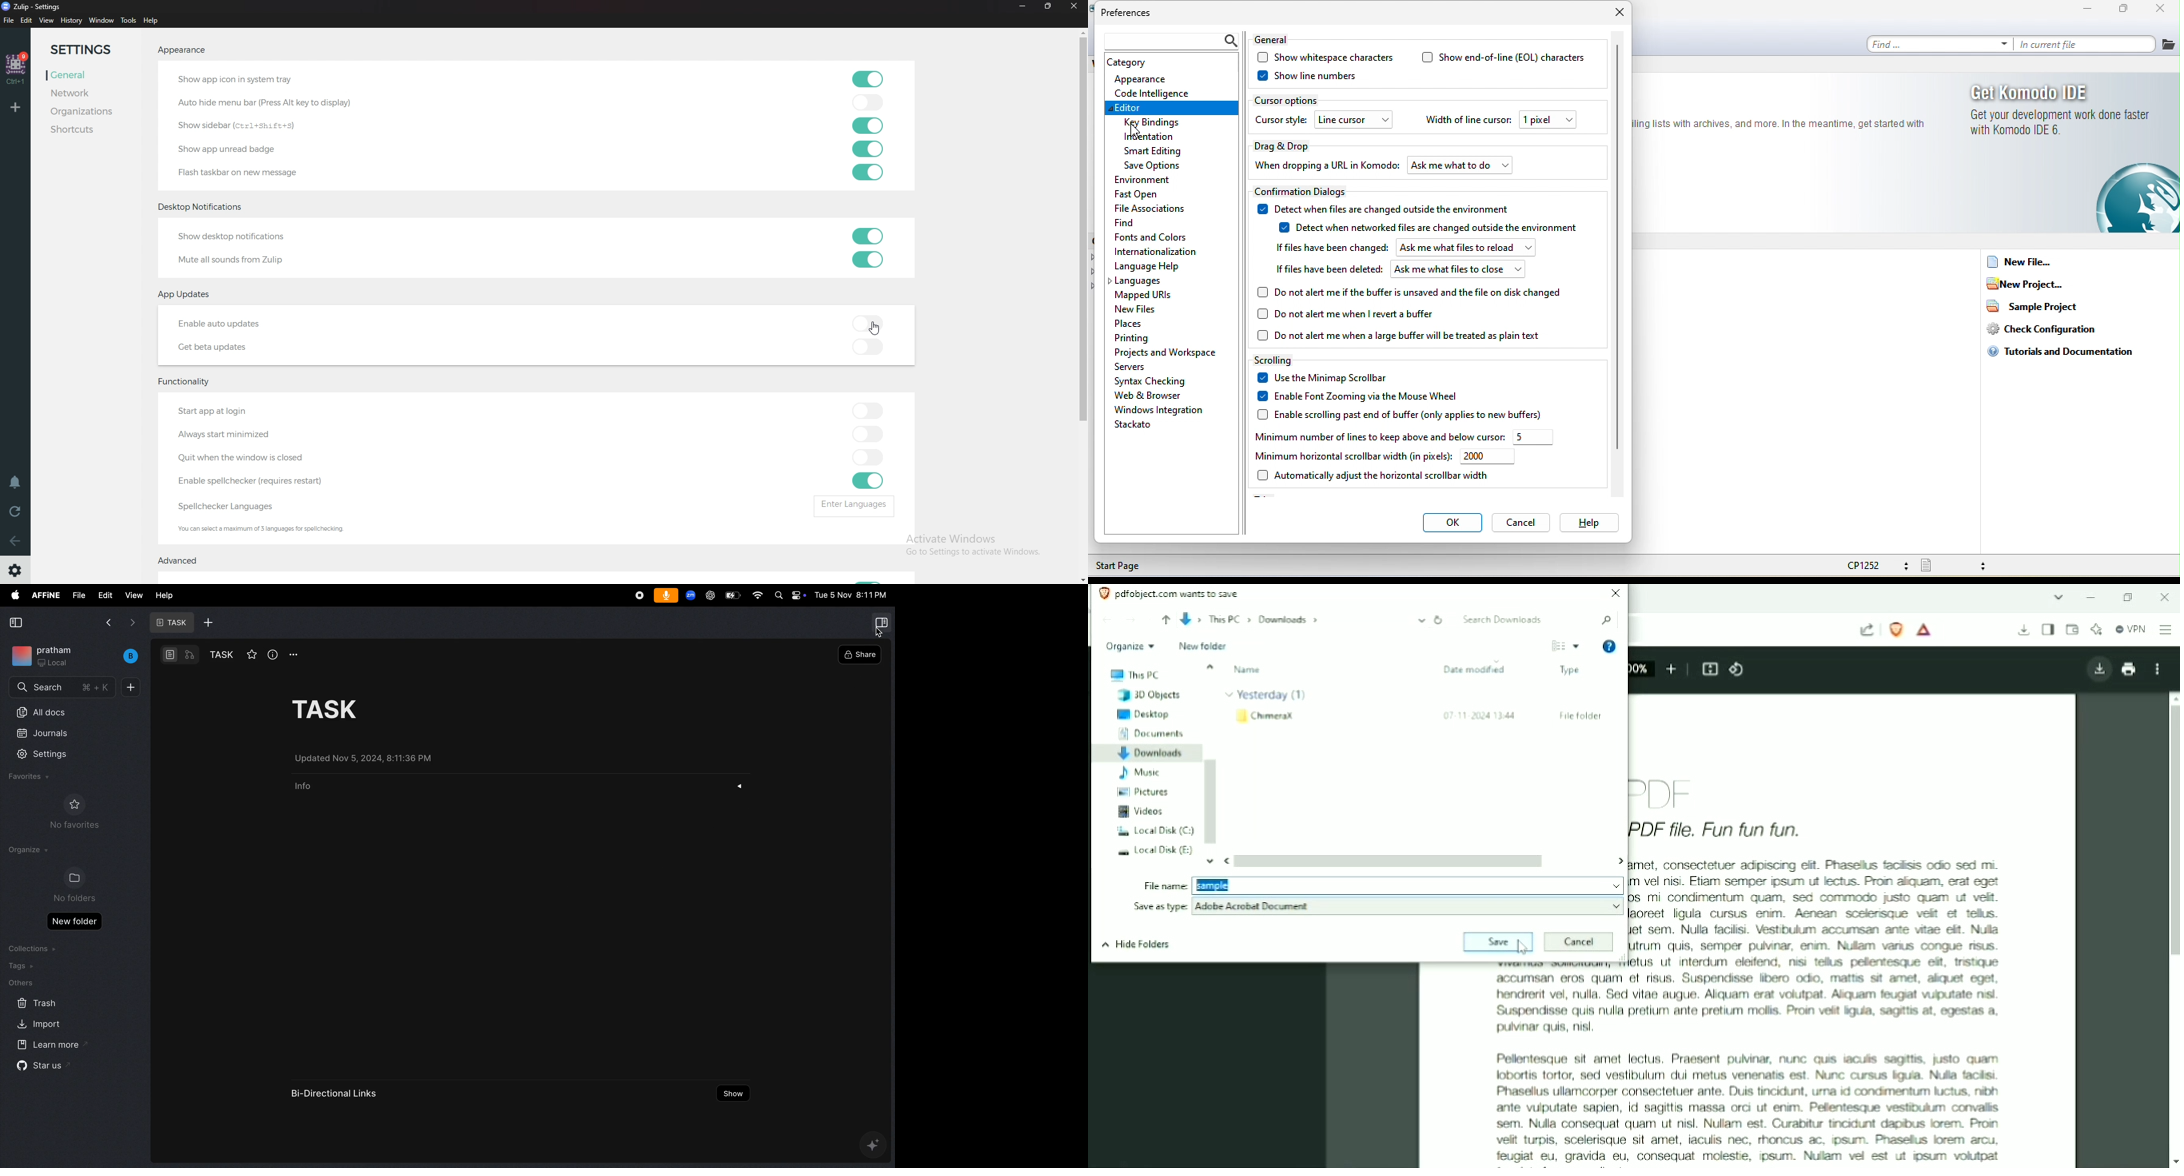 Image resolution: width=2184 pixels, height=1176 pixels. I want to click on task title, so click(325, 709).